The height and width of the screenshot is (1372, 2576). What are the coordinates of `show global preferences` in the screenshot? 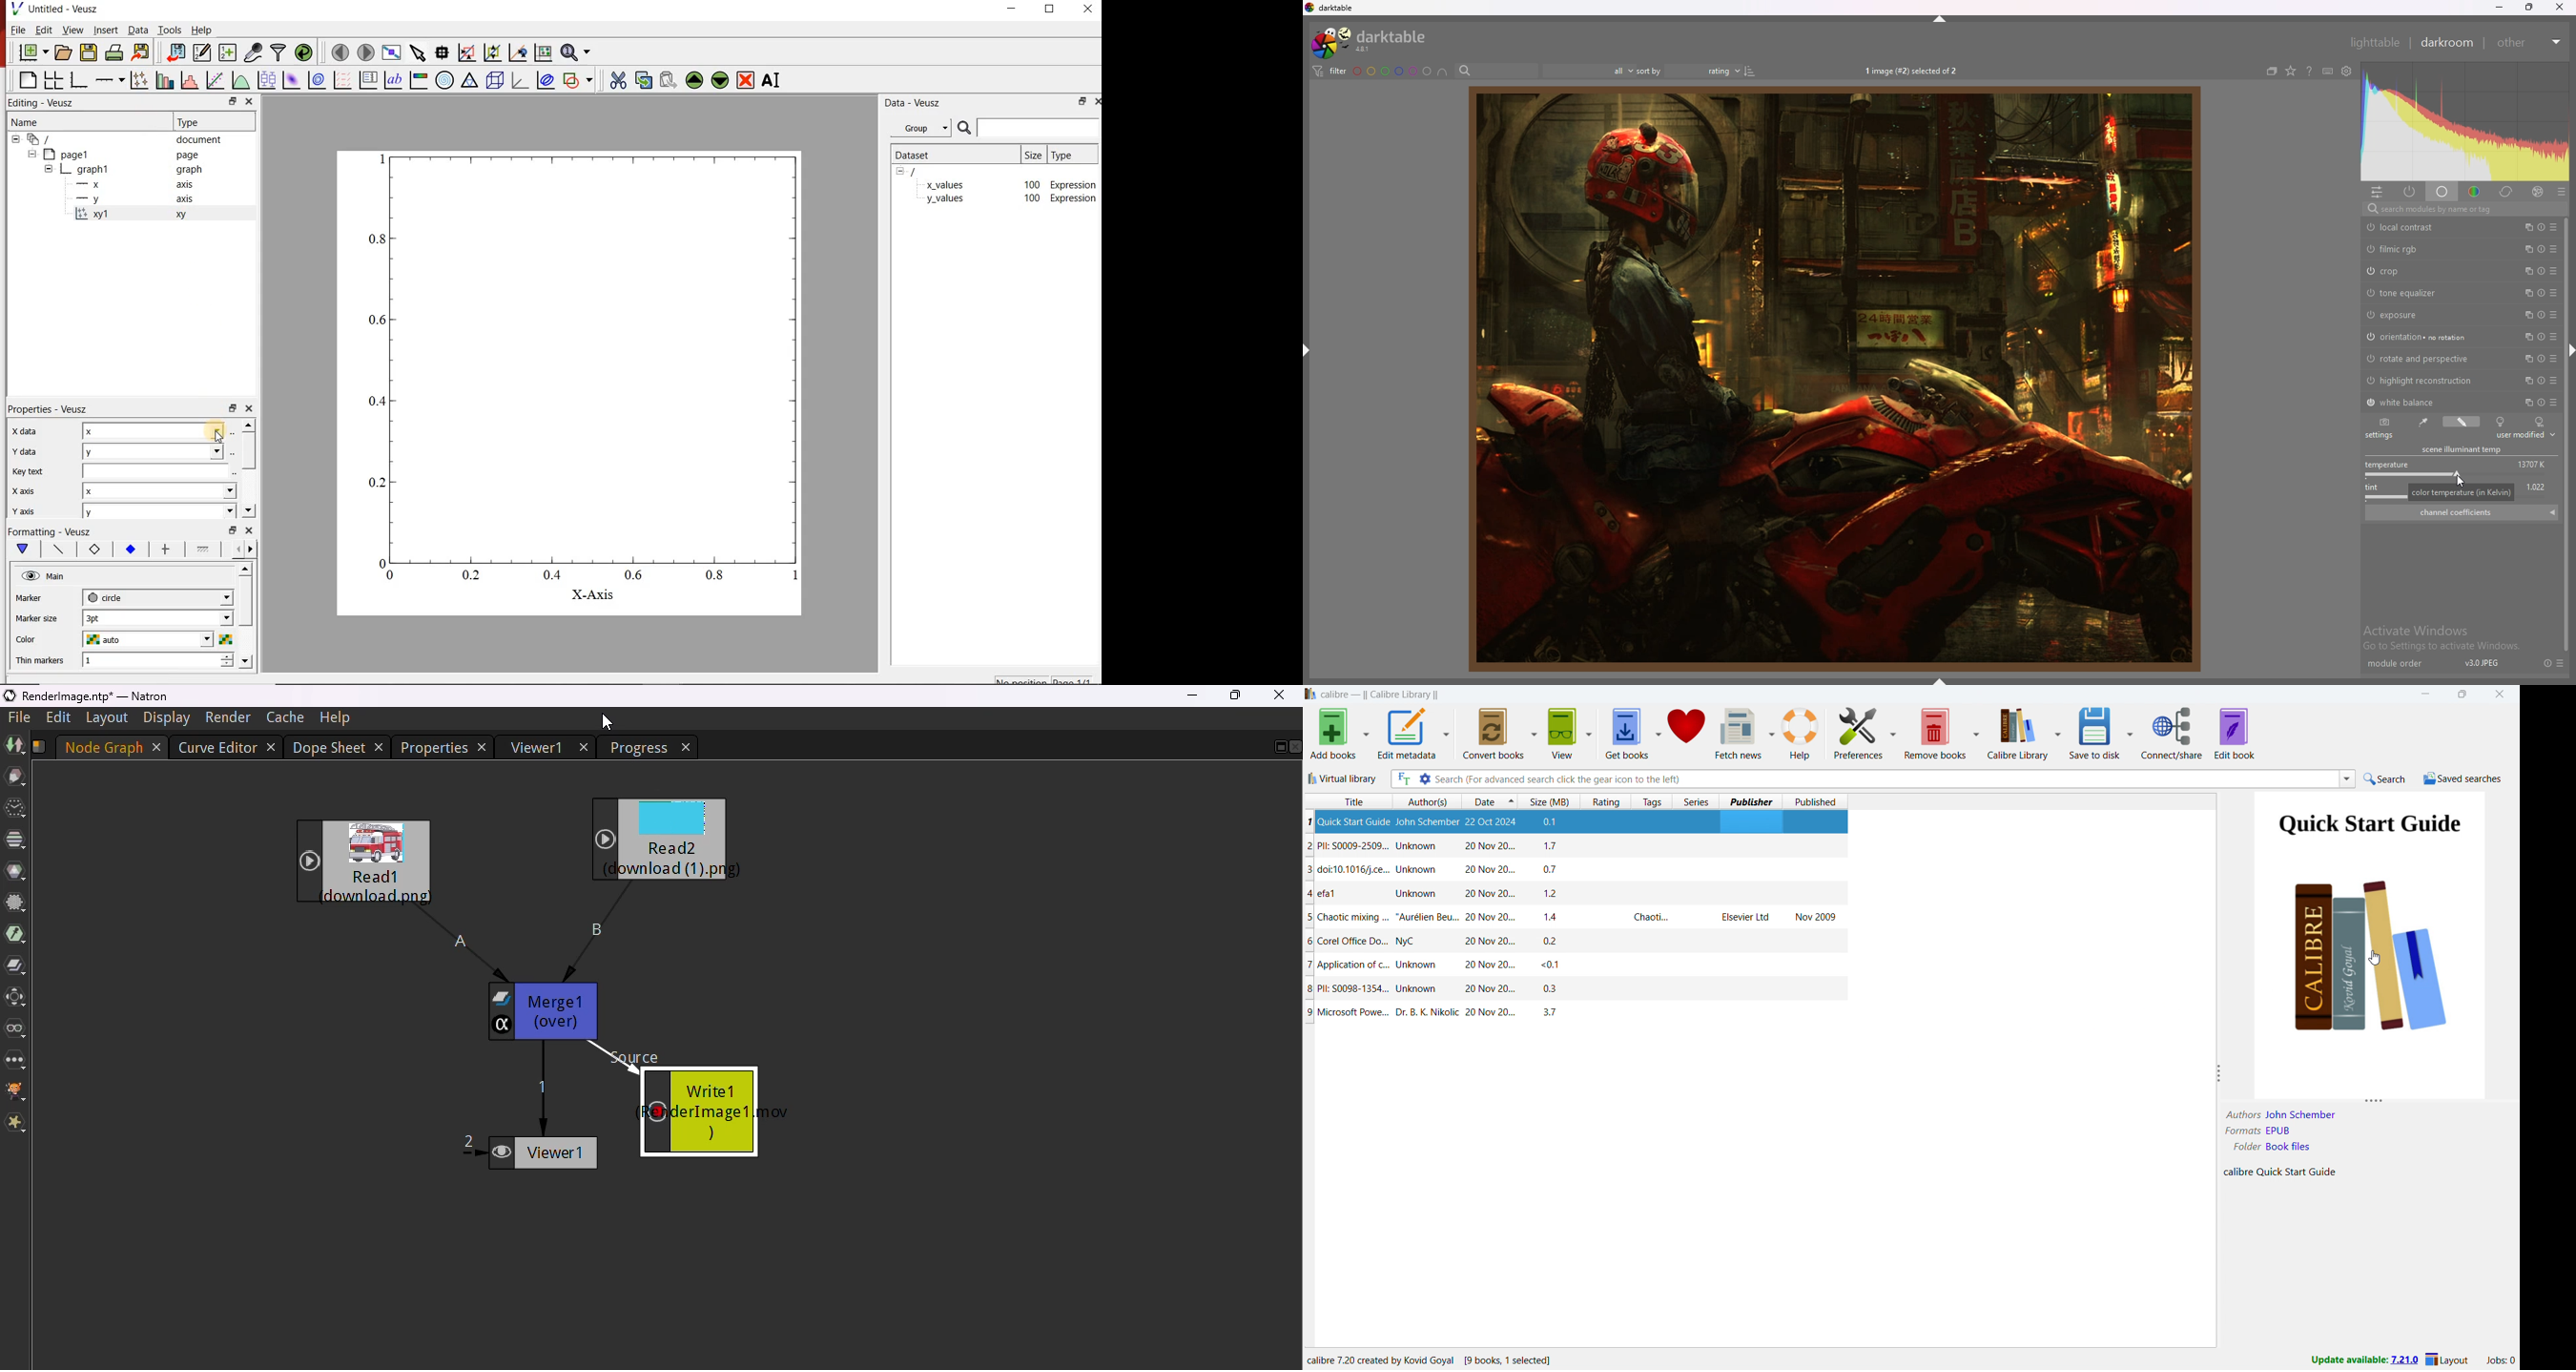 It's located at (2348, 71).